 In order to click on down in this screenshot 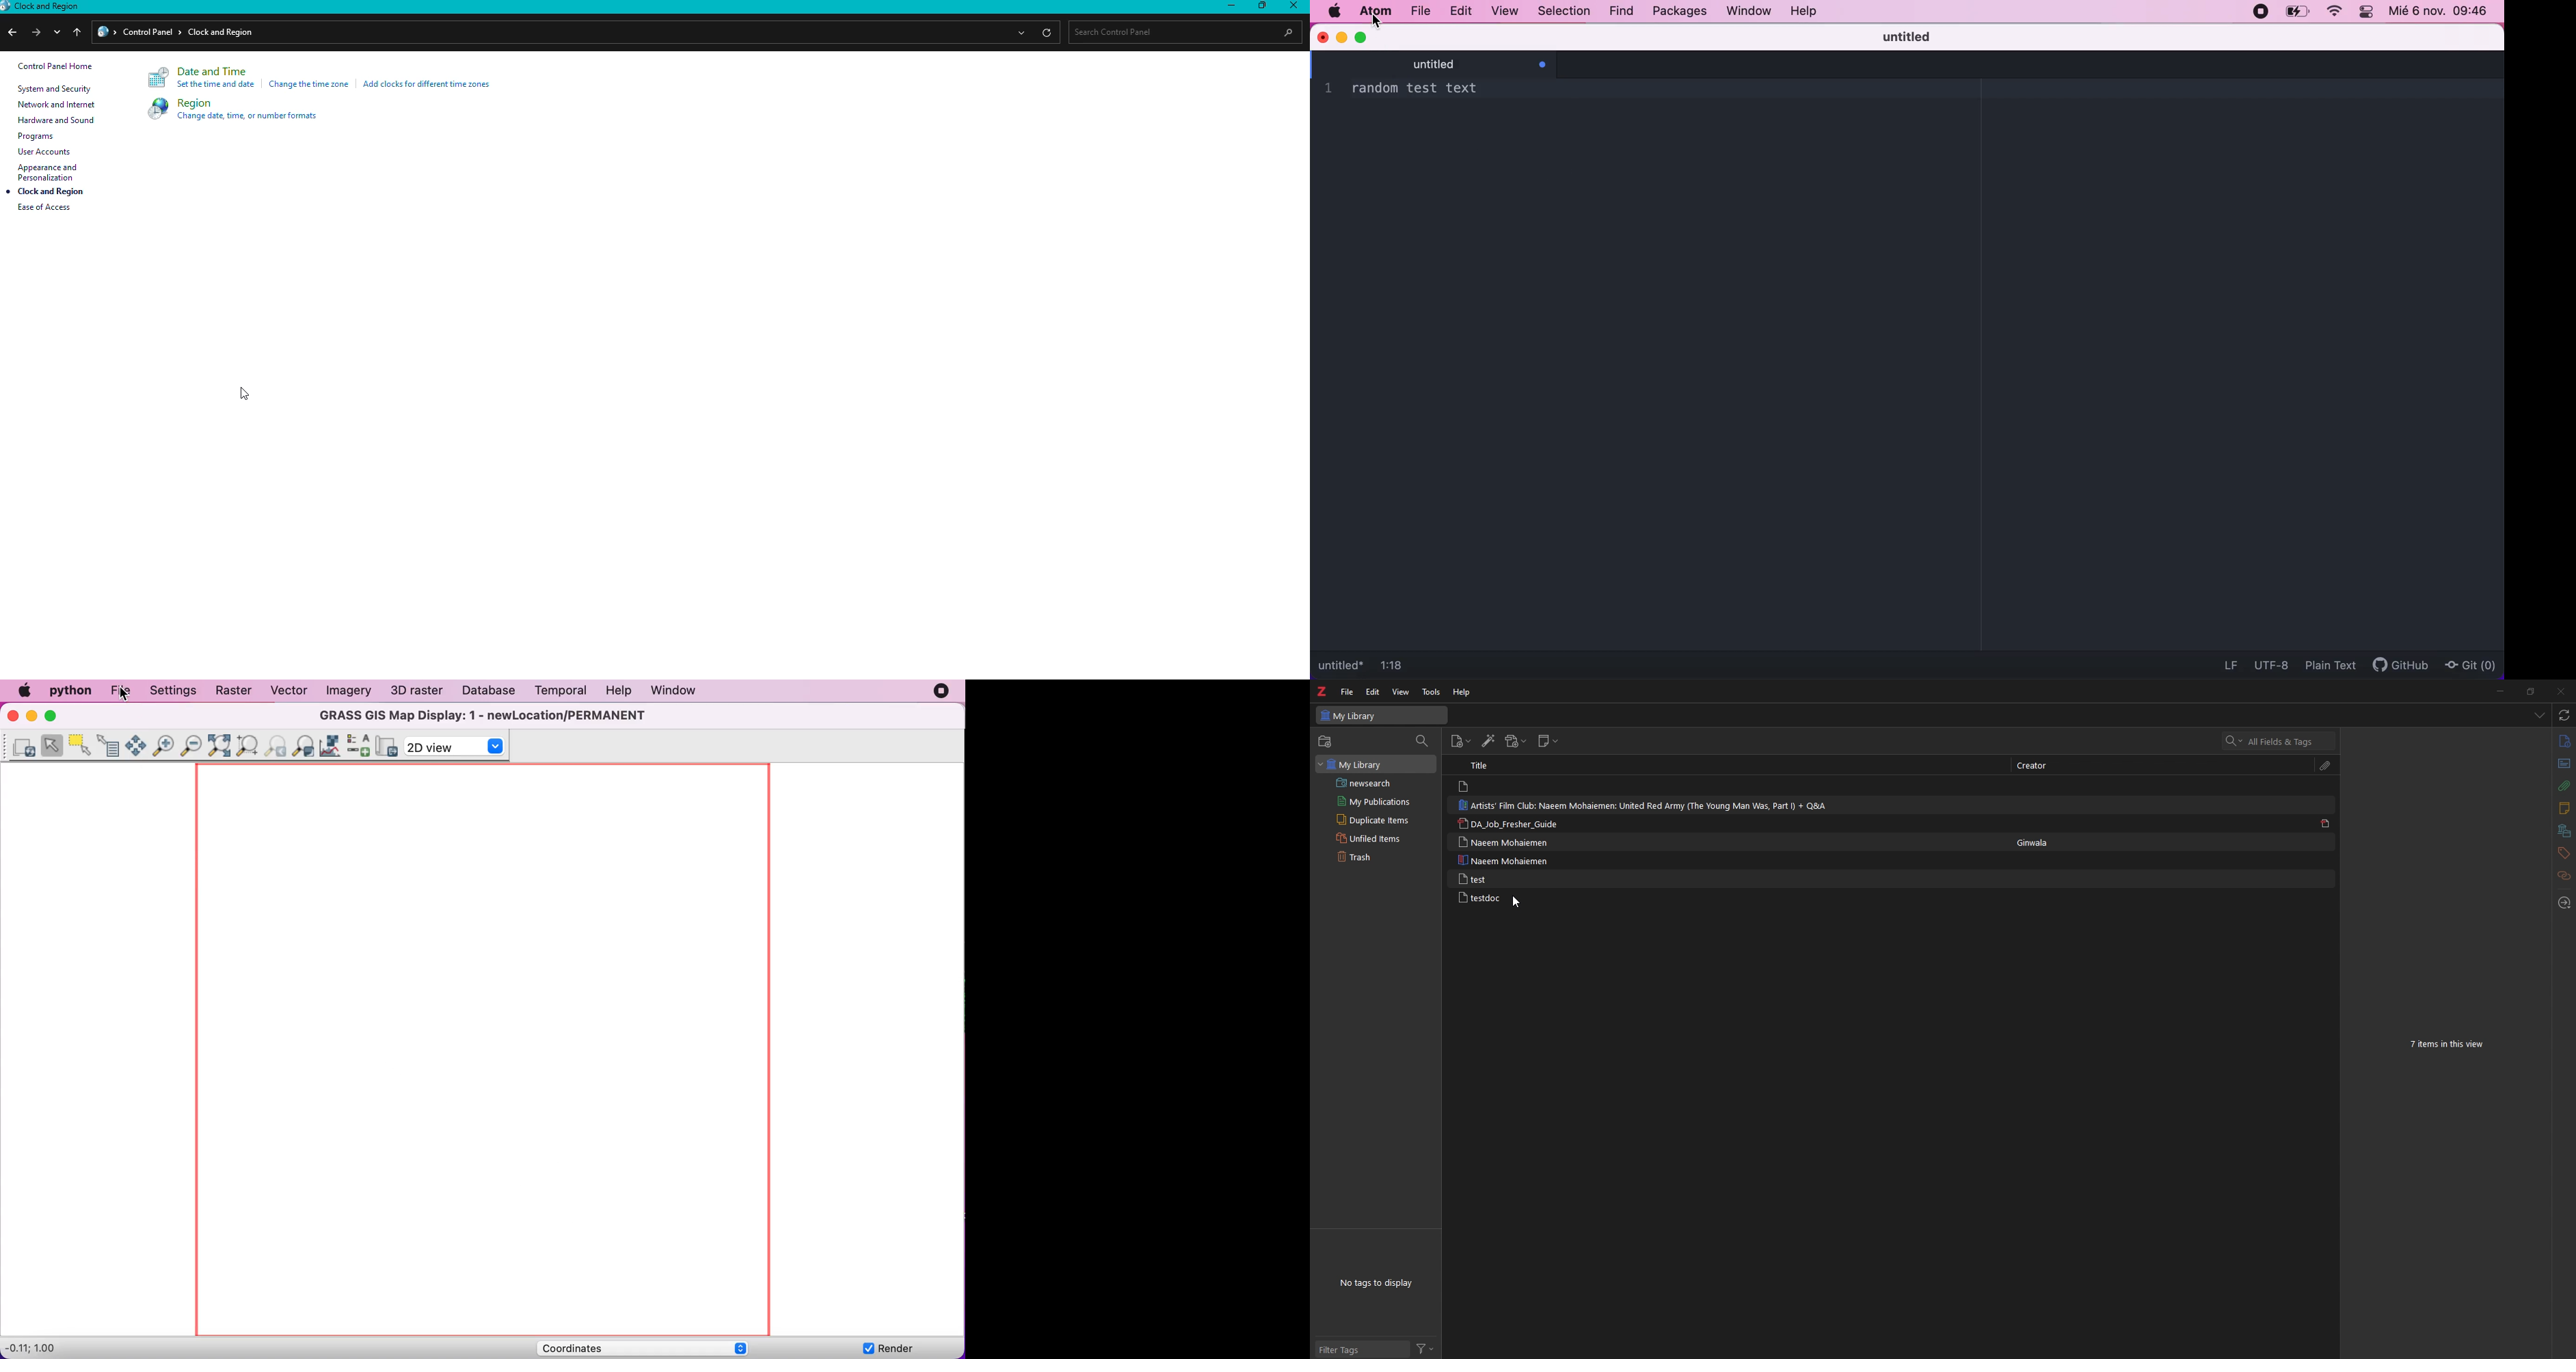, I will do `click(59, 33)`.